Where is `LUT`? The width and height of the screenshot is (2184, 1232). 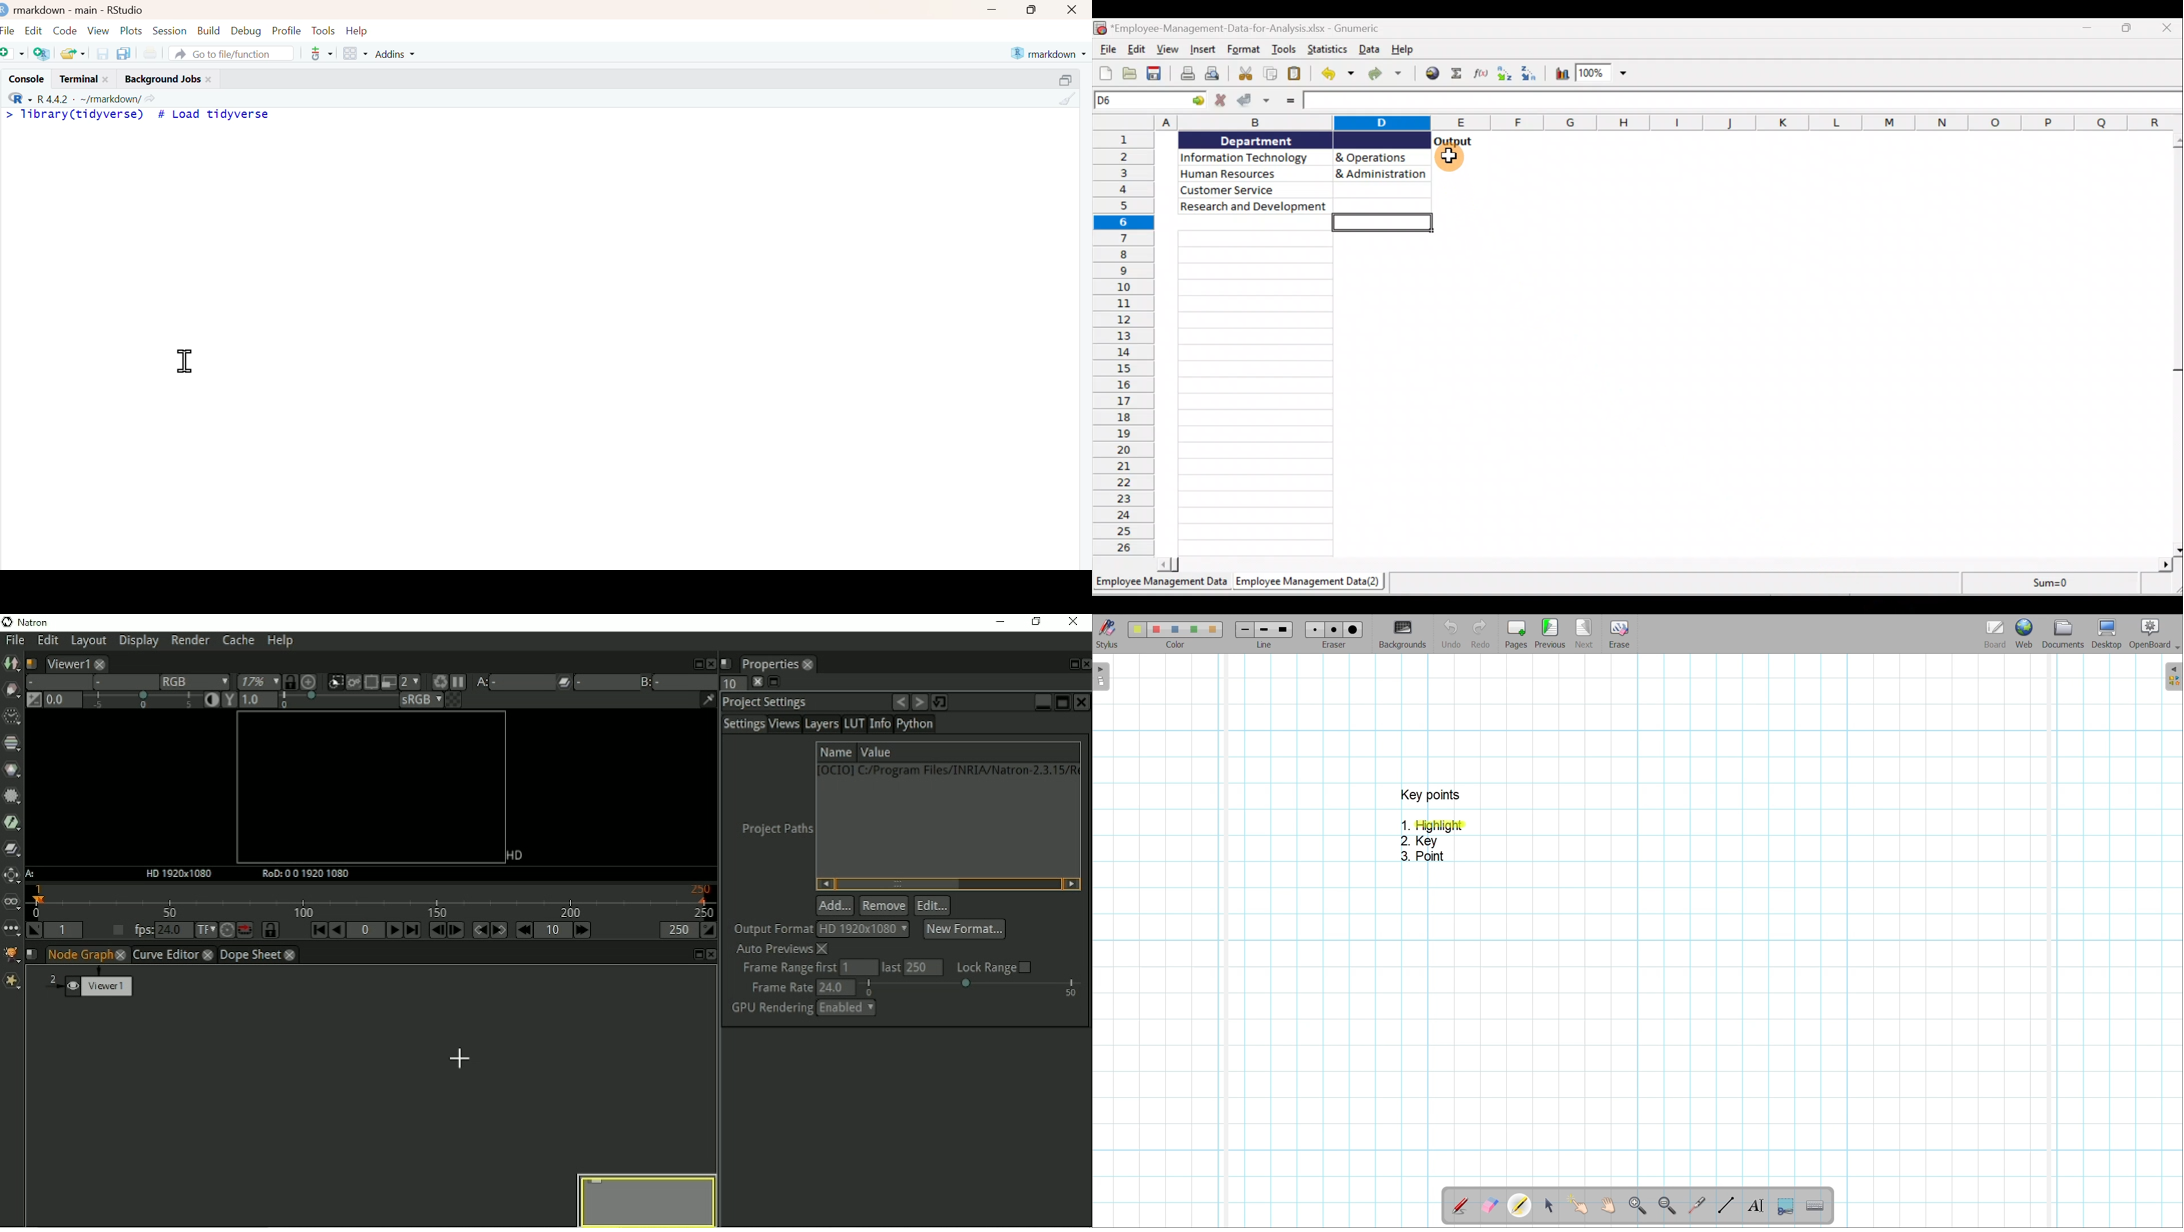 LUT is located at coordinates (854, 724).